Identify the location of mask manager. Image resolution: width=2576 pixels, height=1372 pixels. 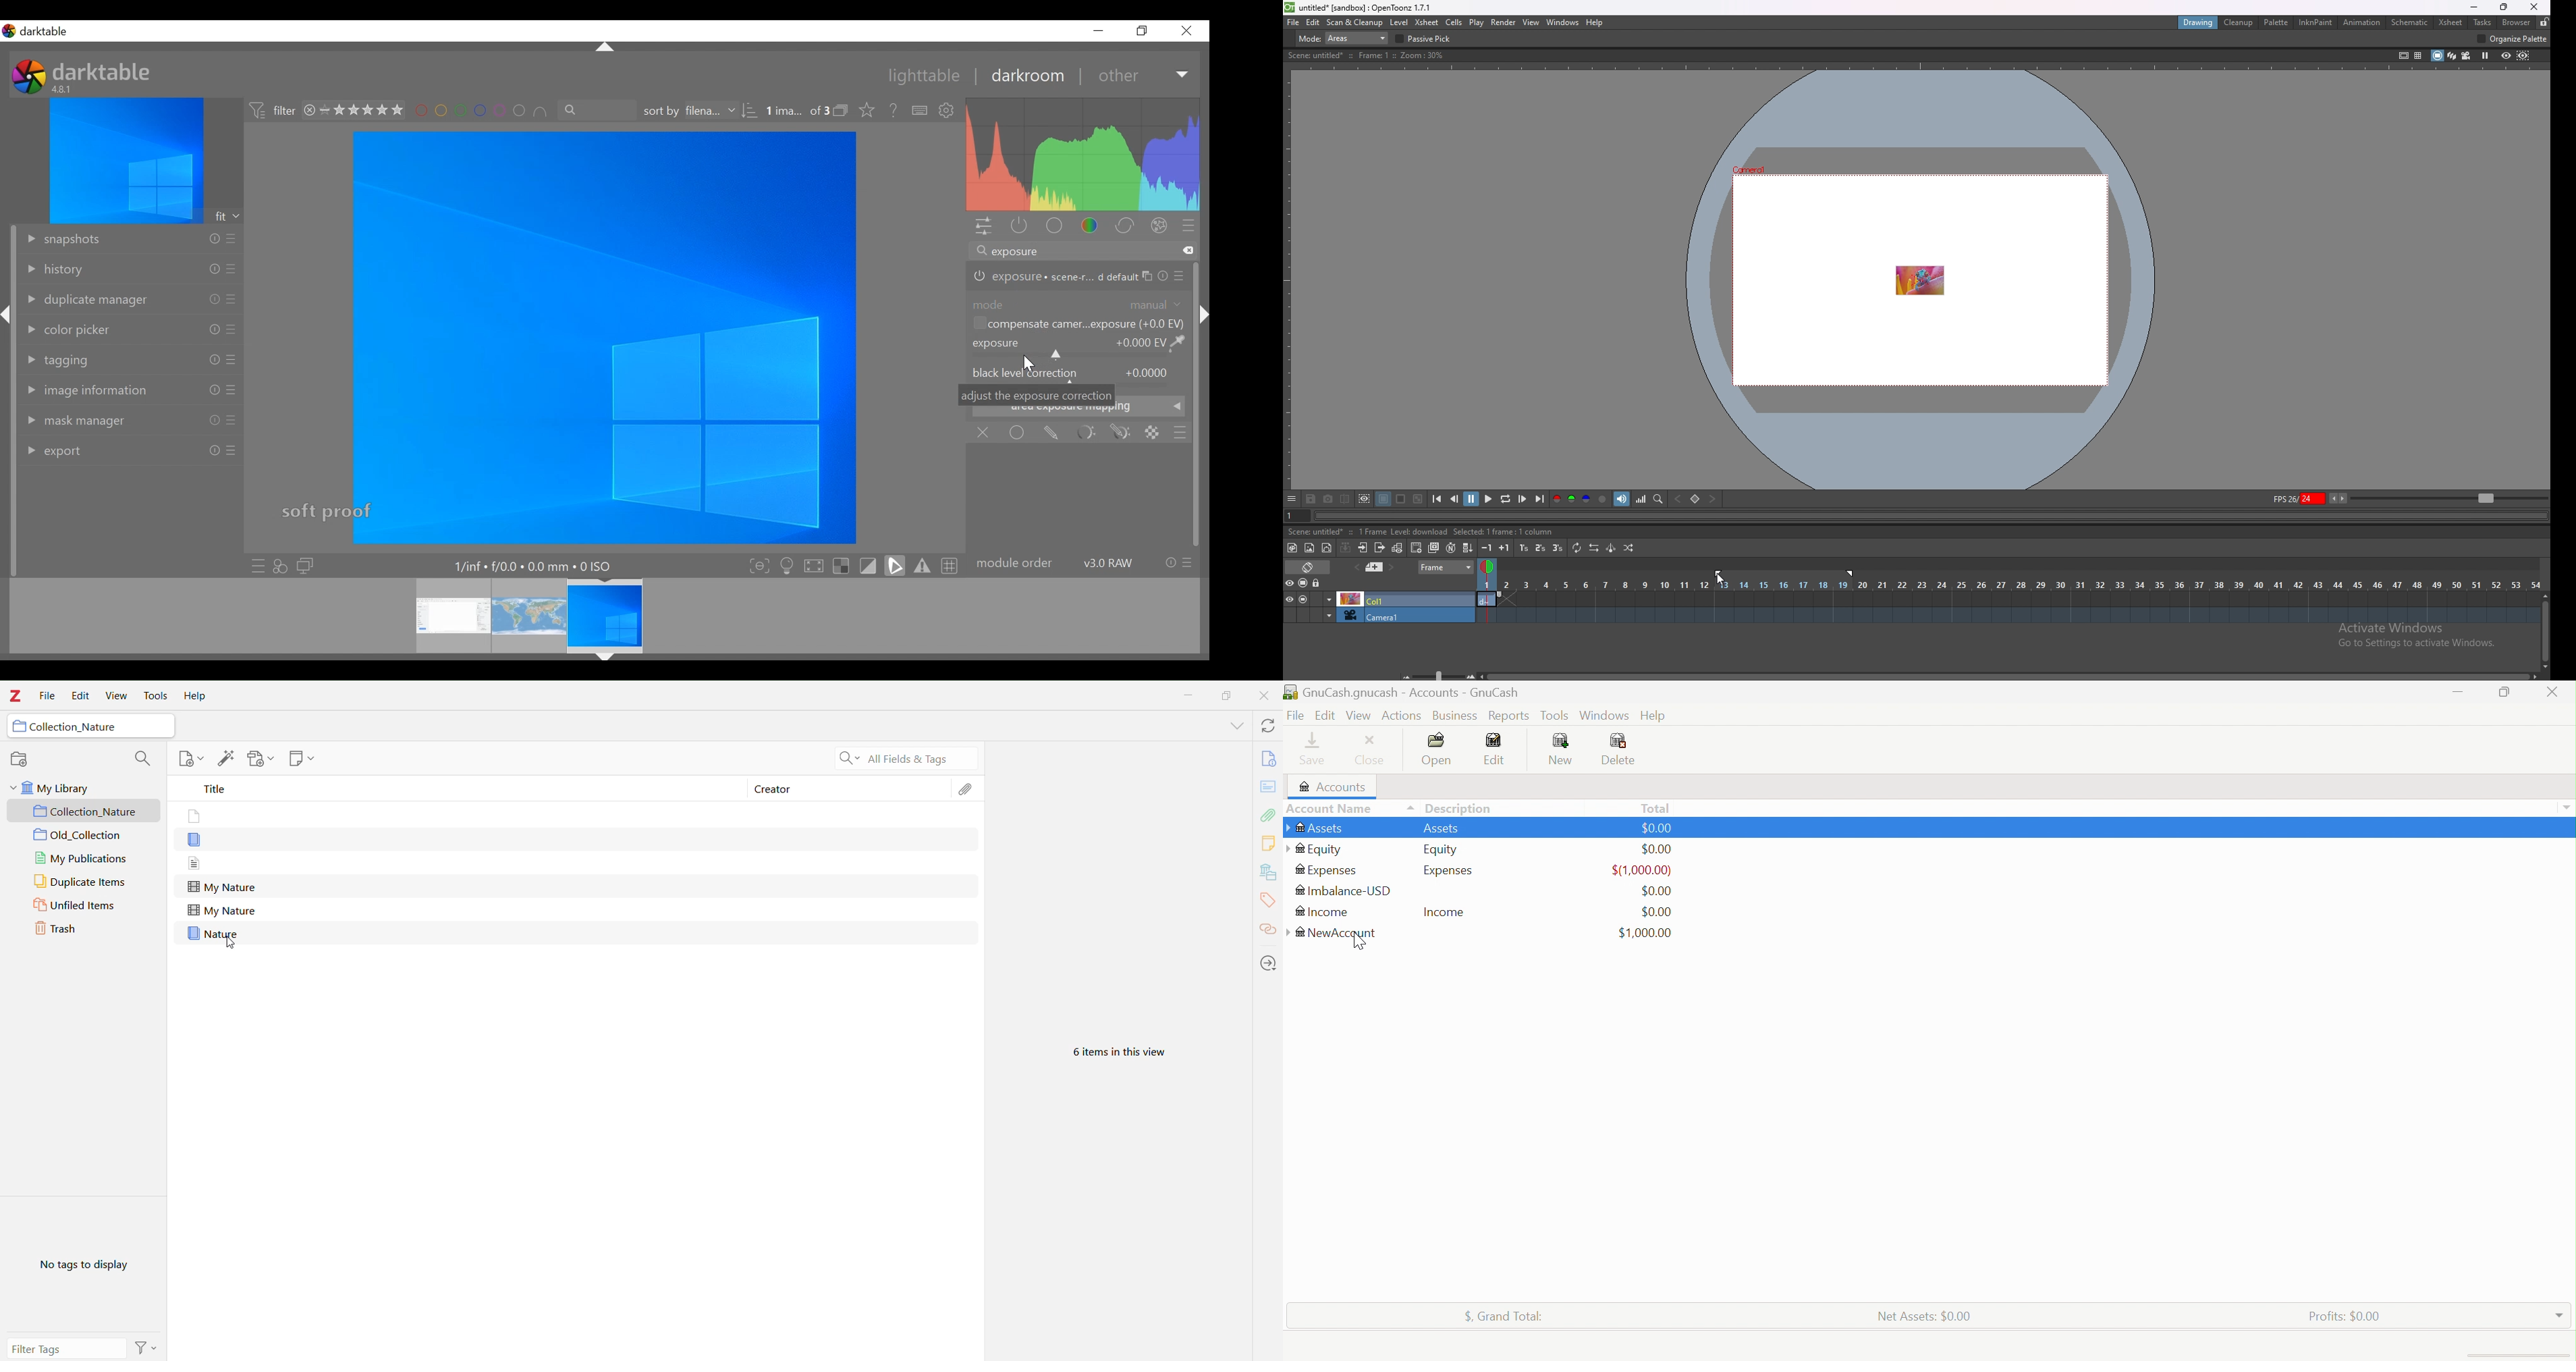
(70, 422).